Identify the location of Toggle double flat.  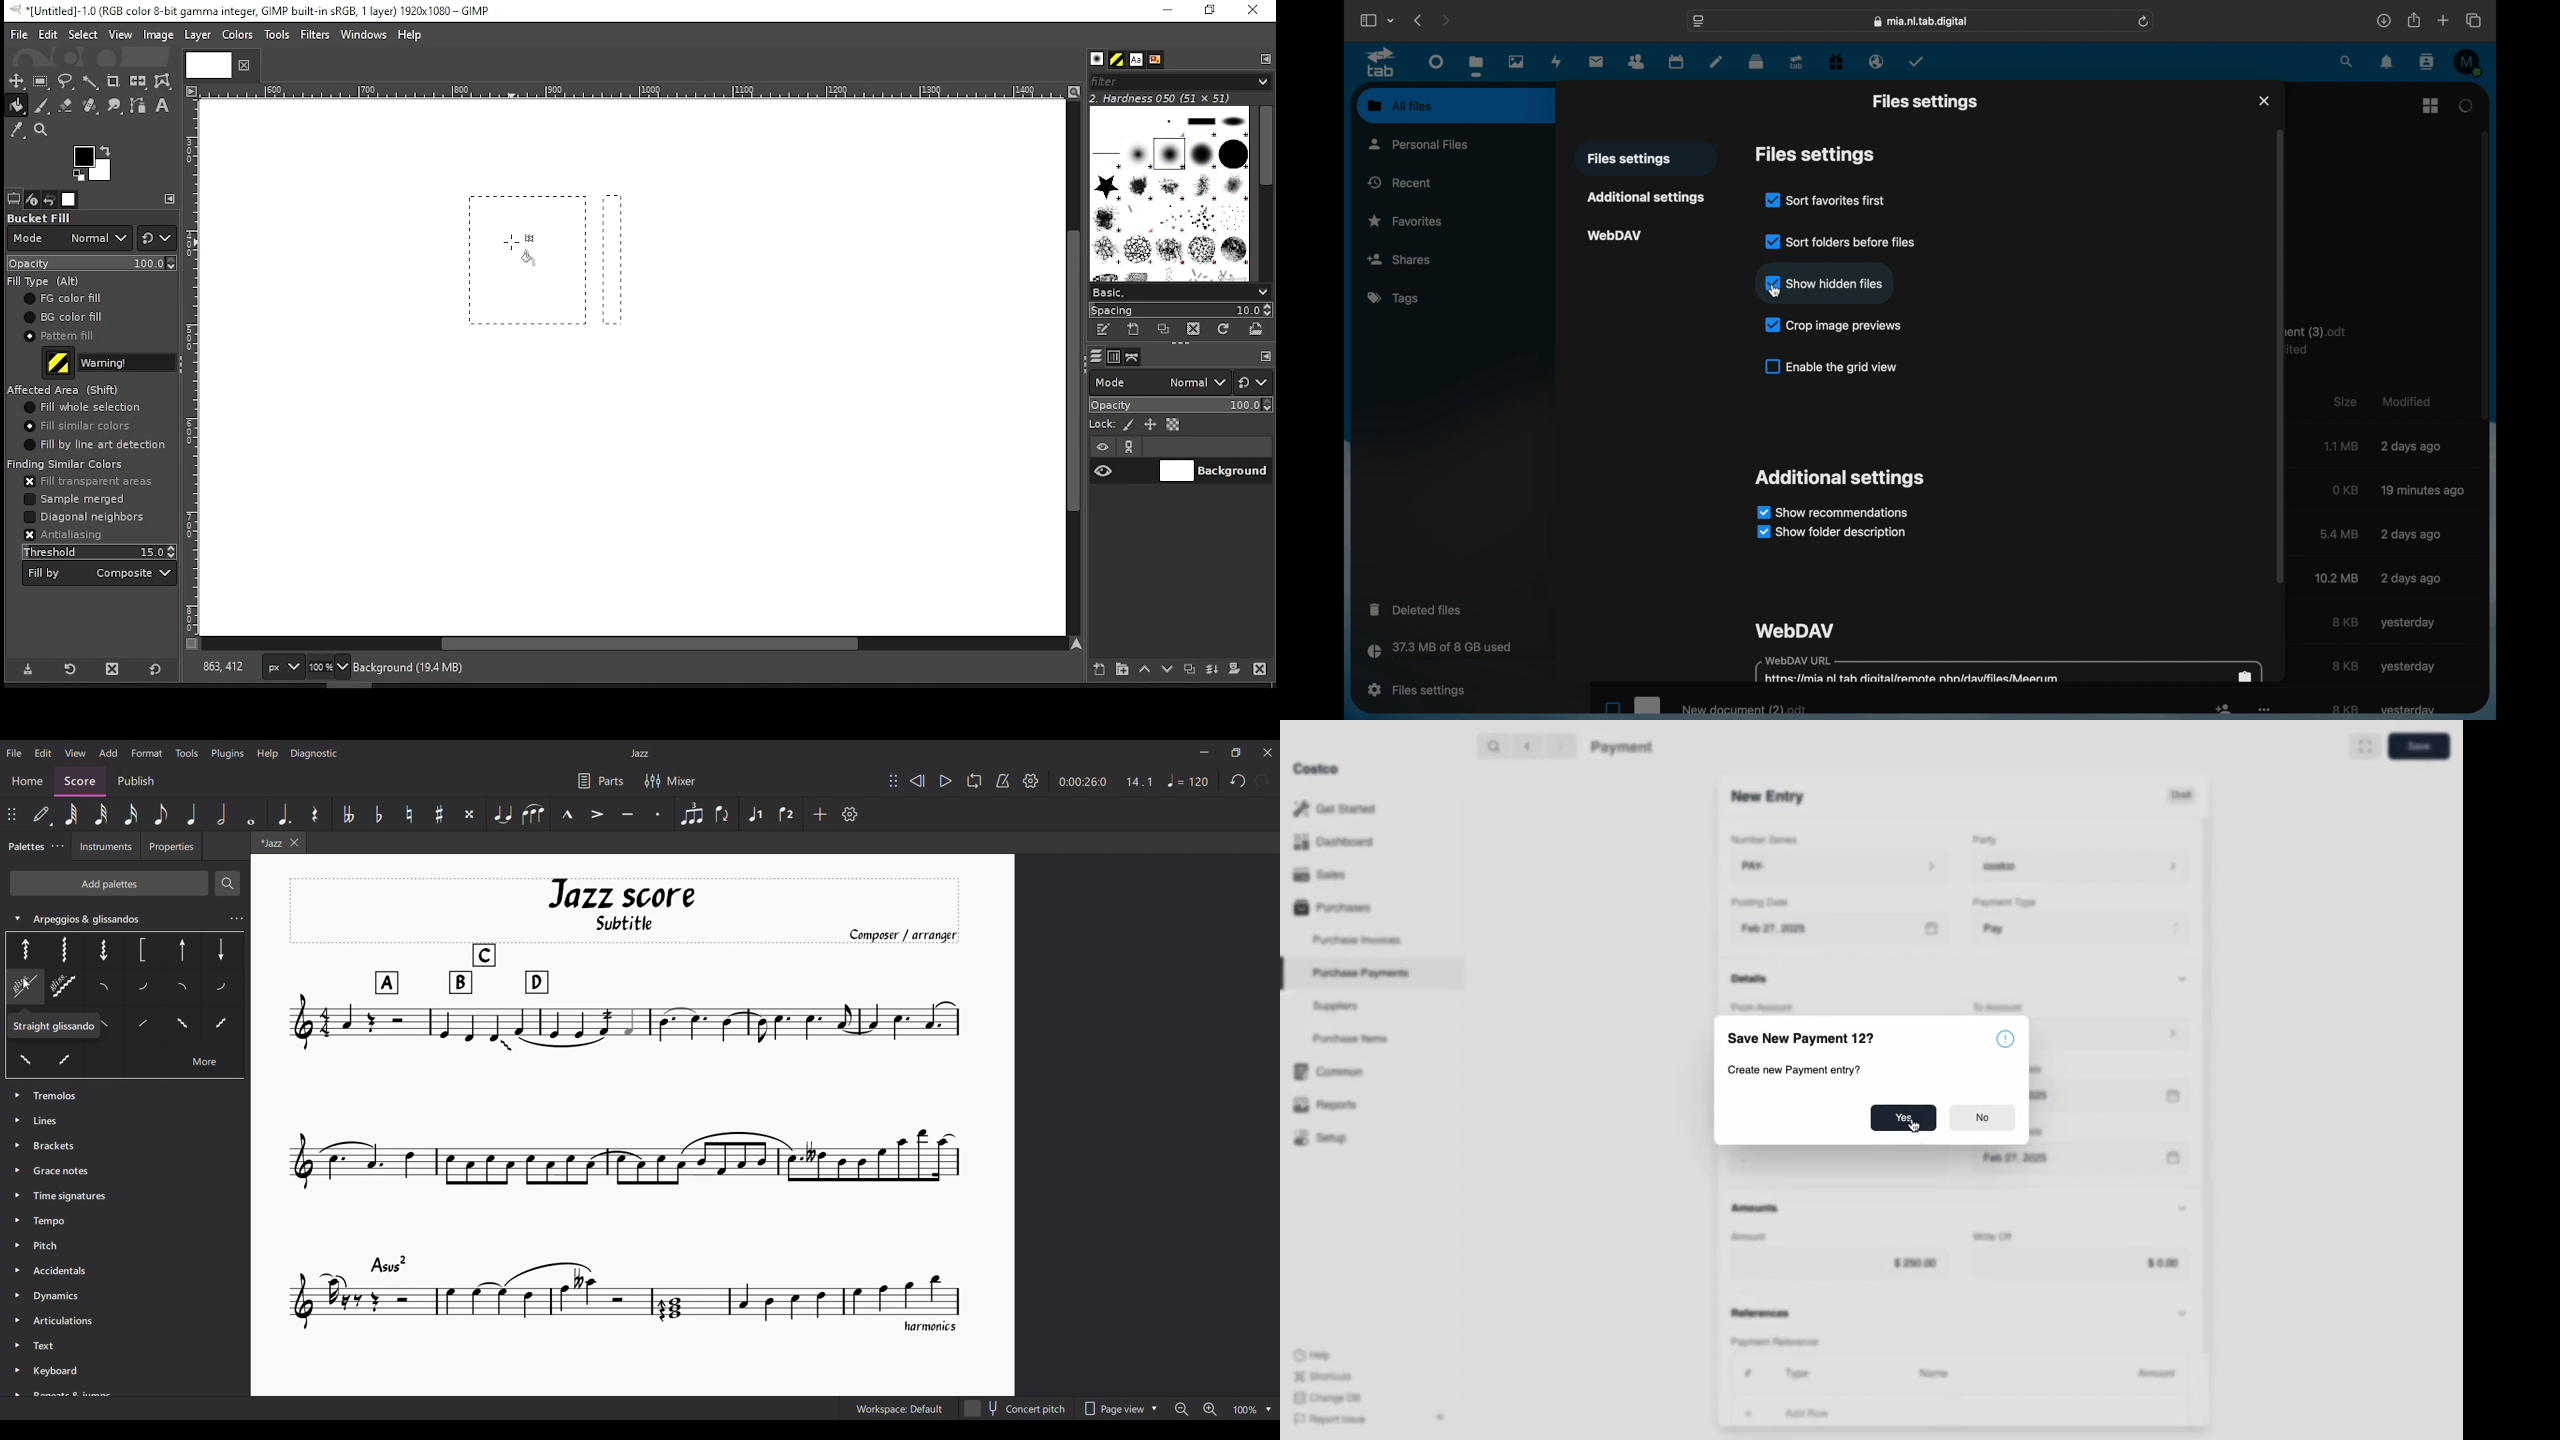
(349, 814).